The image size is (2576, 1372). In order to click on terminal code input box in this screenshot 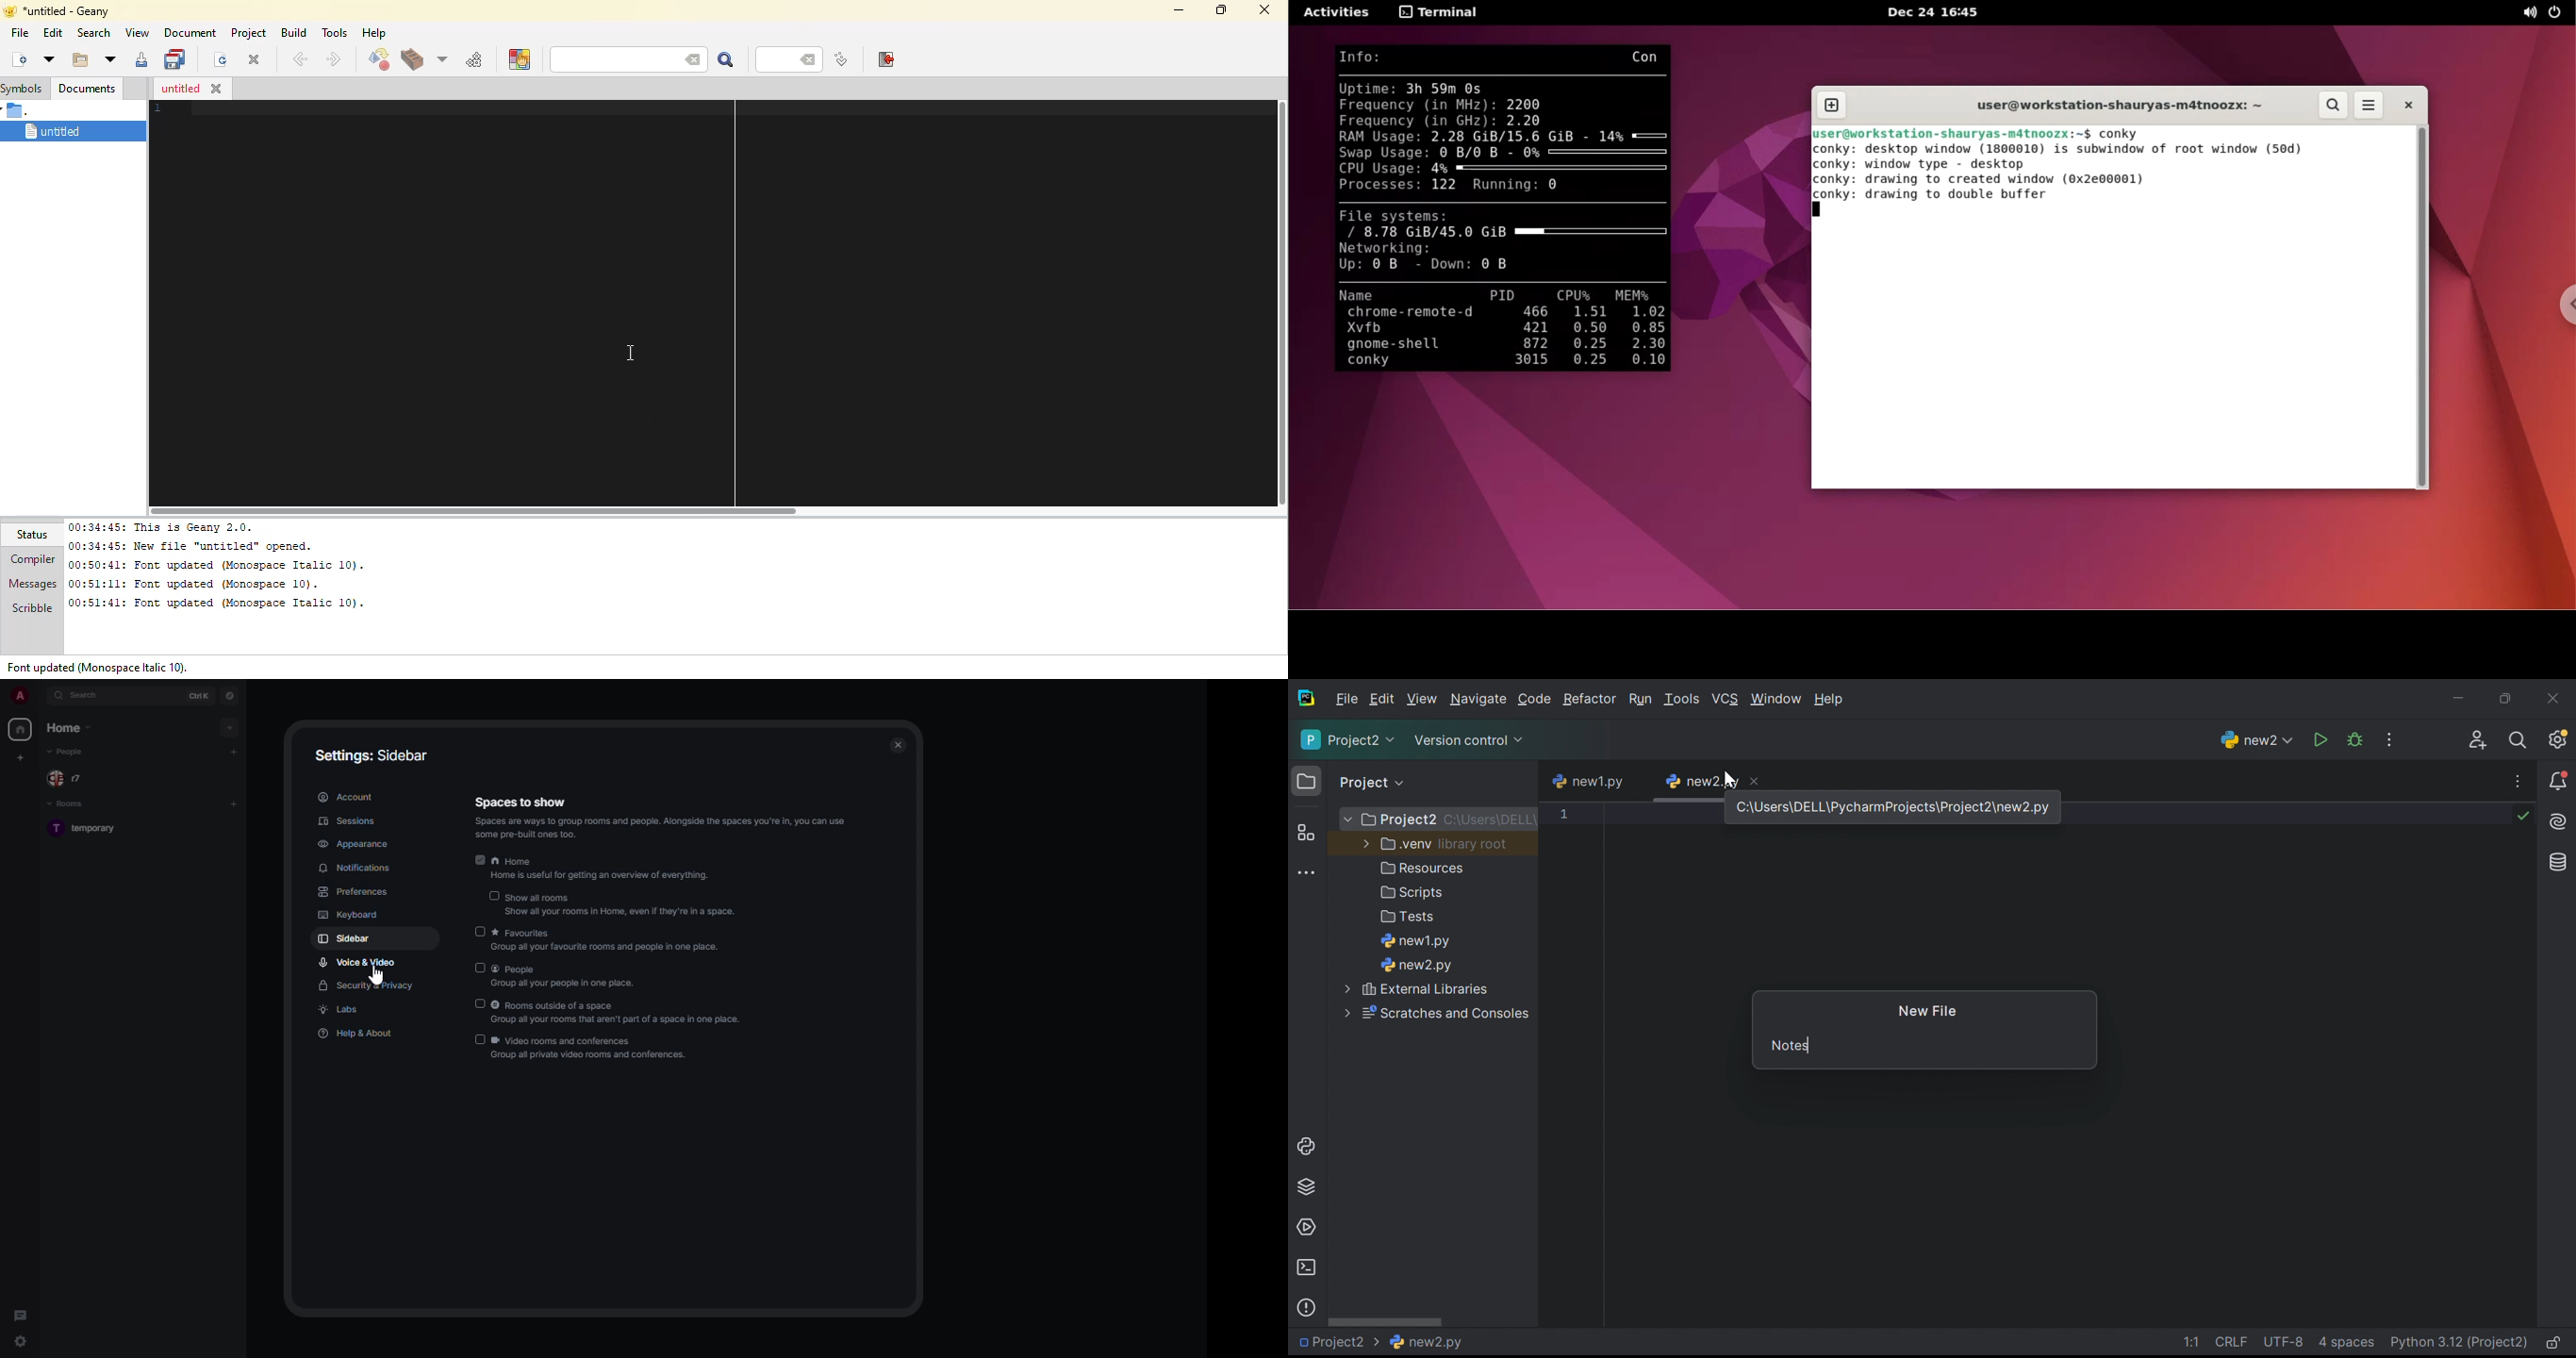, I will do `click(2112, 360)`.